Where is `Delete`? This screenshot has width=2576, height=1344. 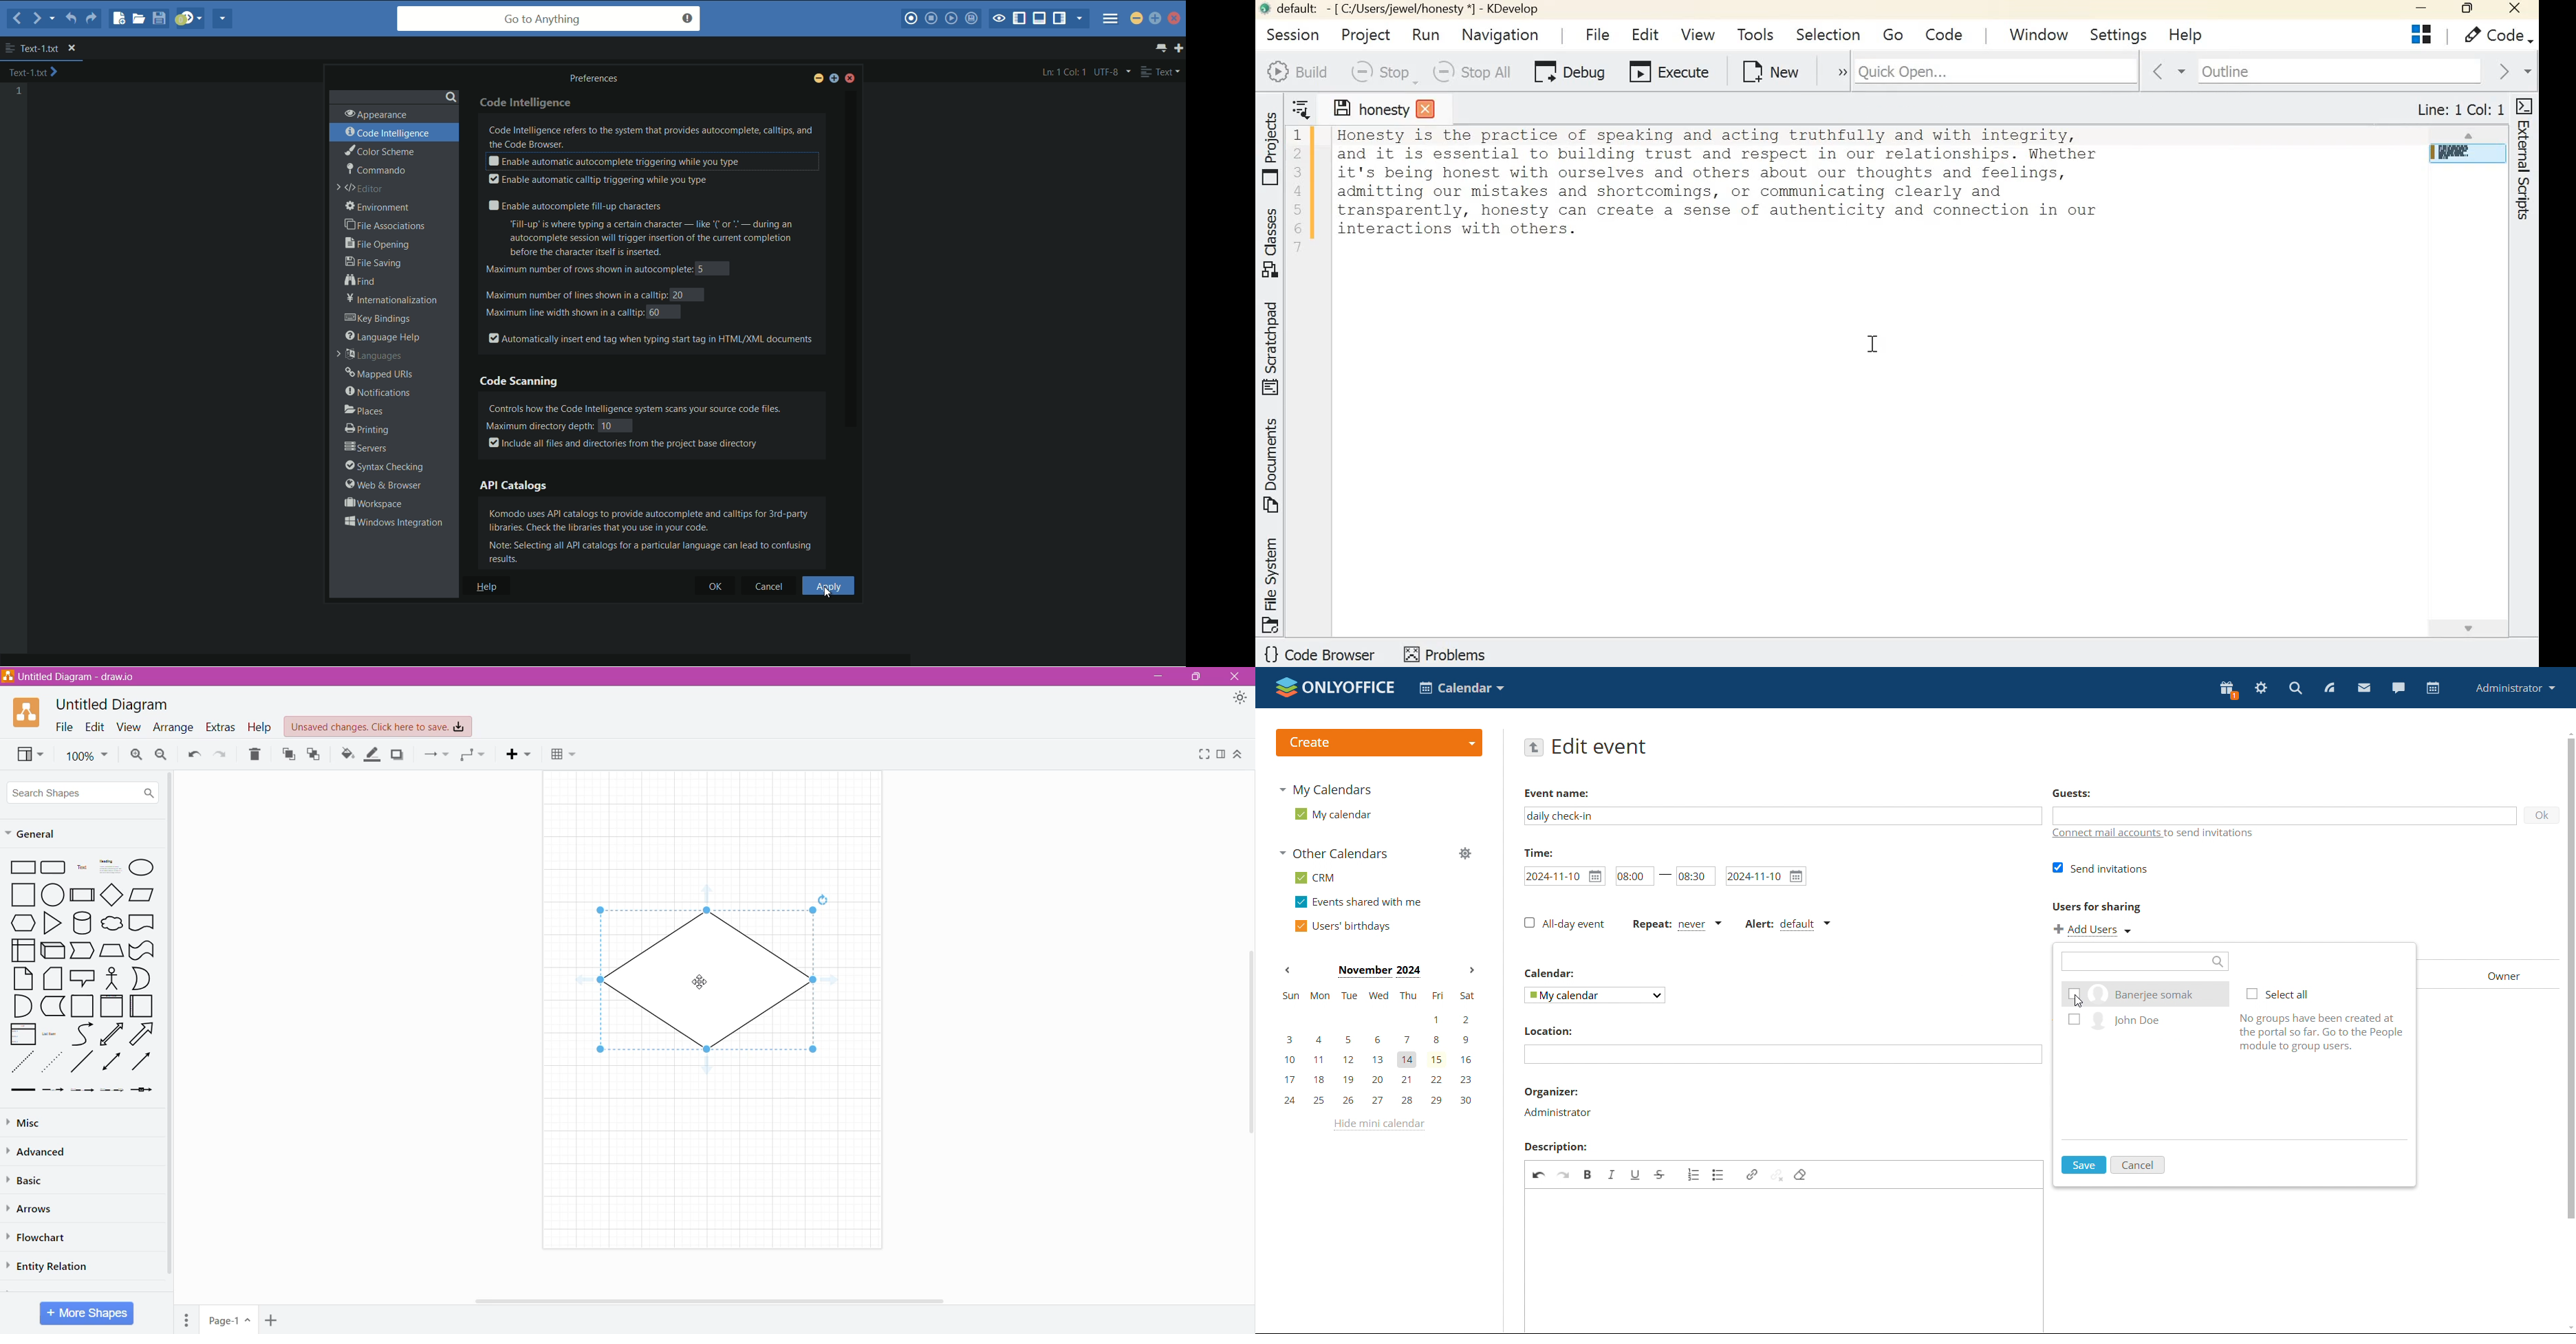 Delete is located at coordinates (255, 754).